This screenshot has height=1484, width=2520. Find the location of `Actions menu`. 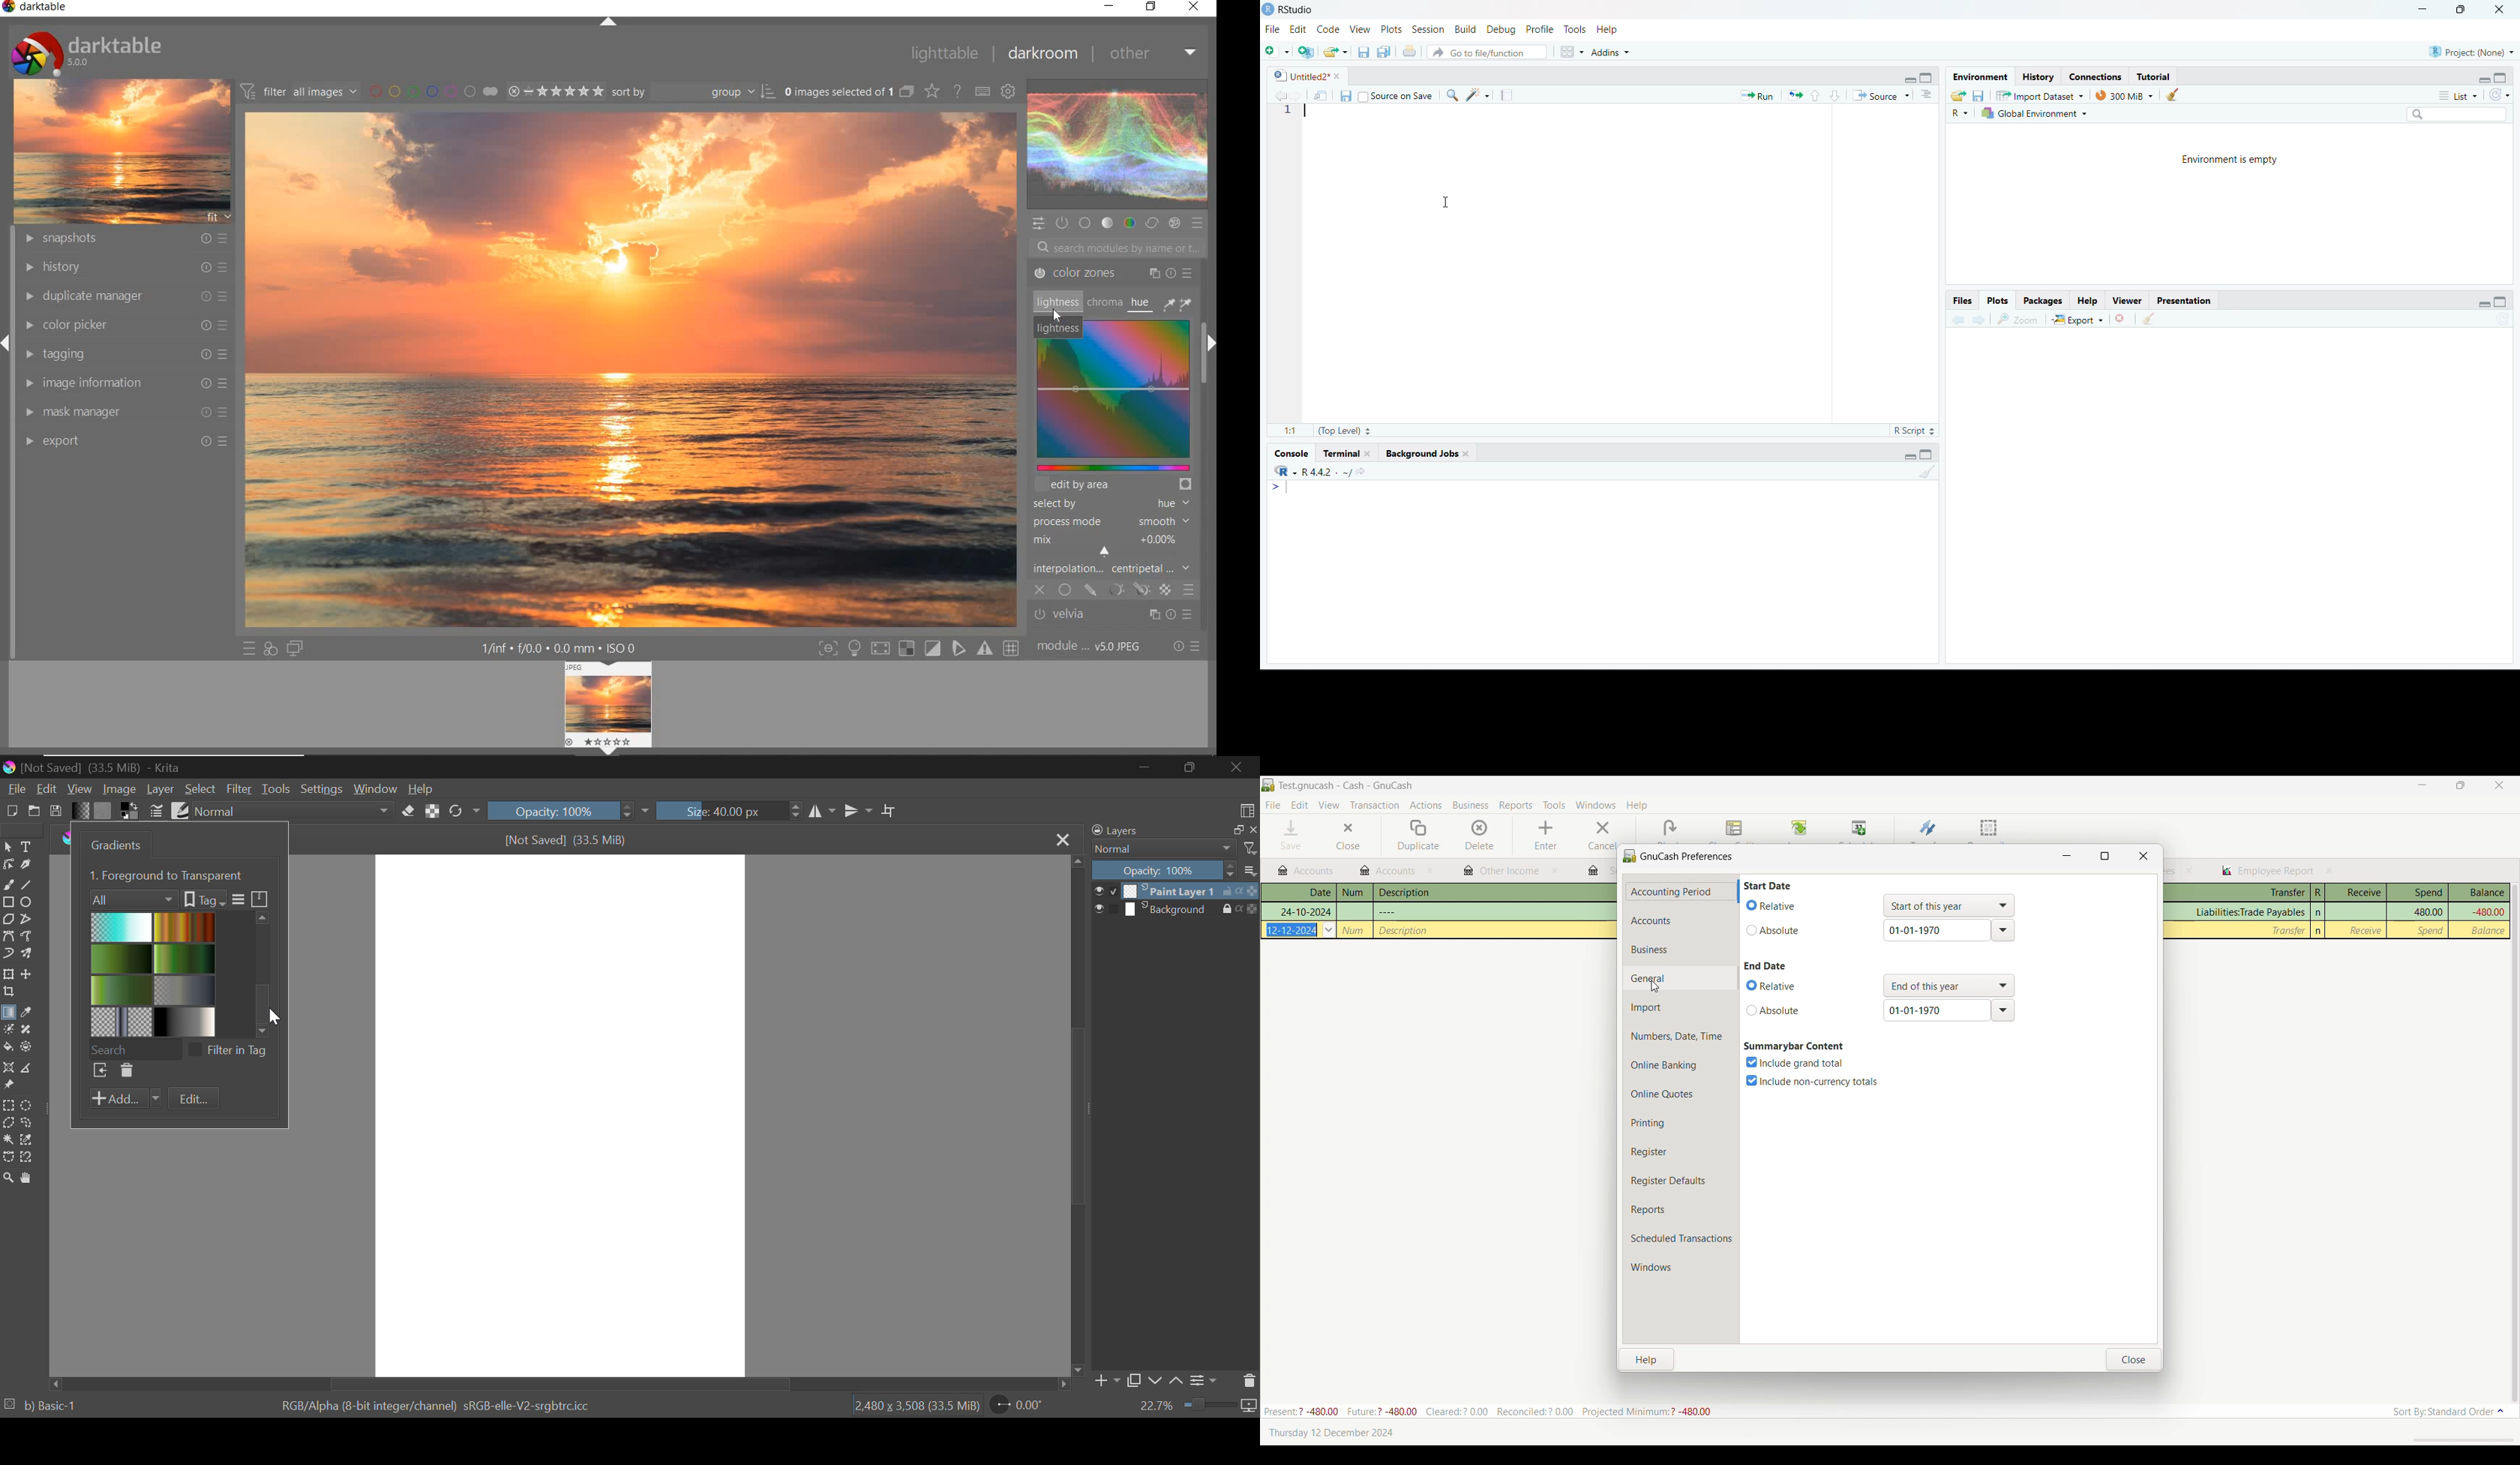

Actions menu is located at coordinates (1426, 805).